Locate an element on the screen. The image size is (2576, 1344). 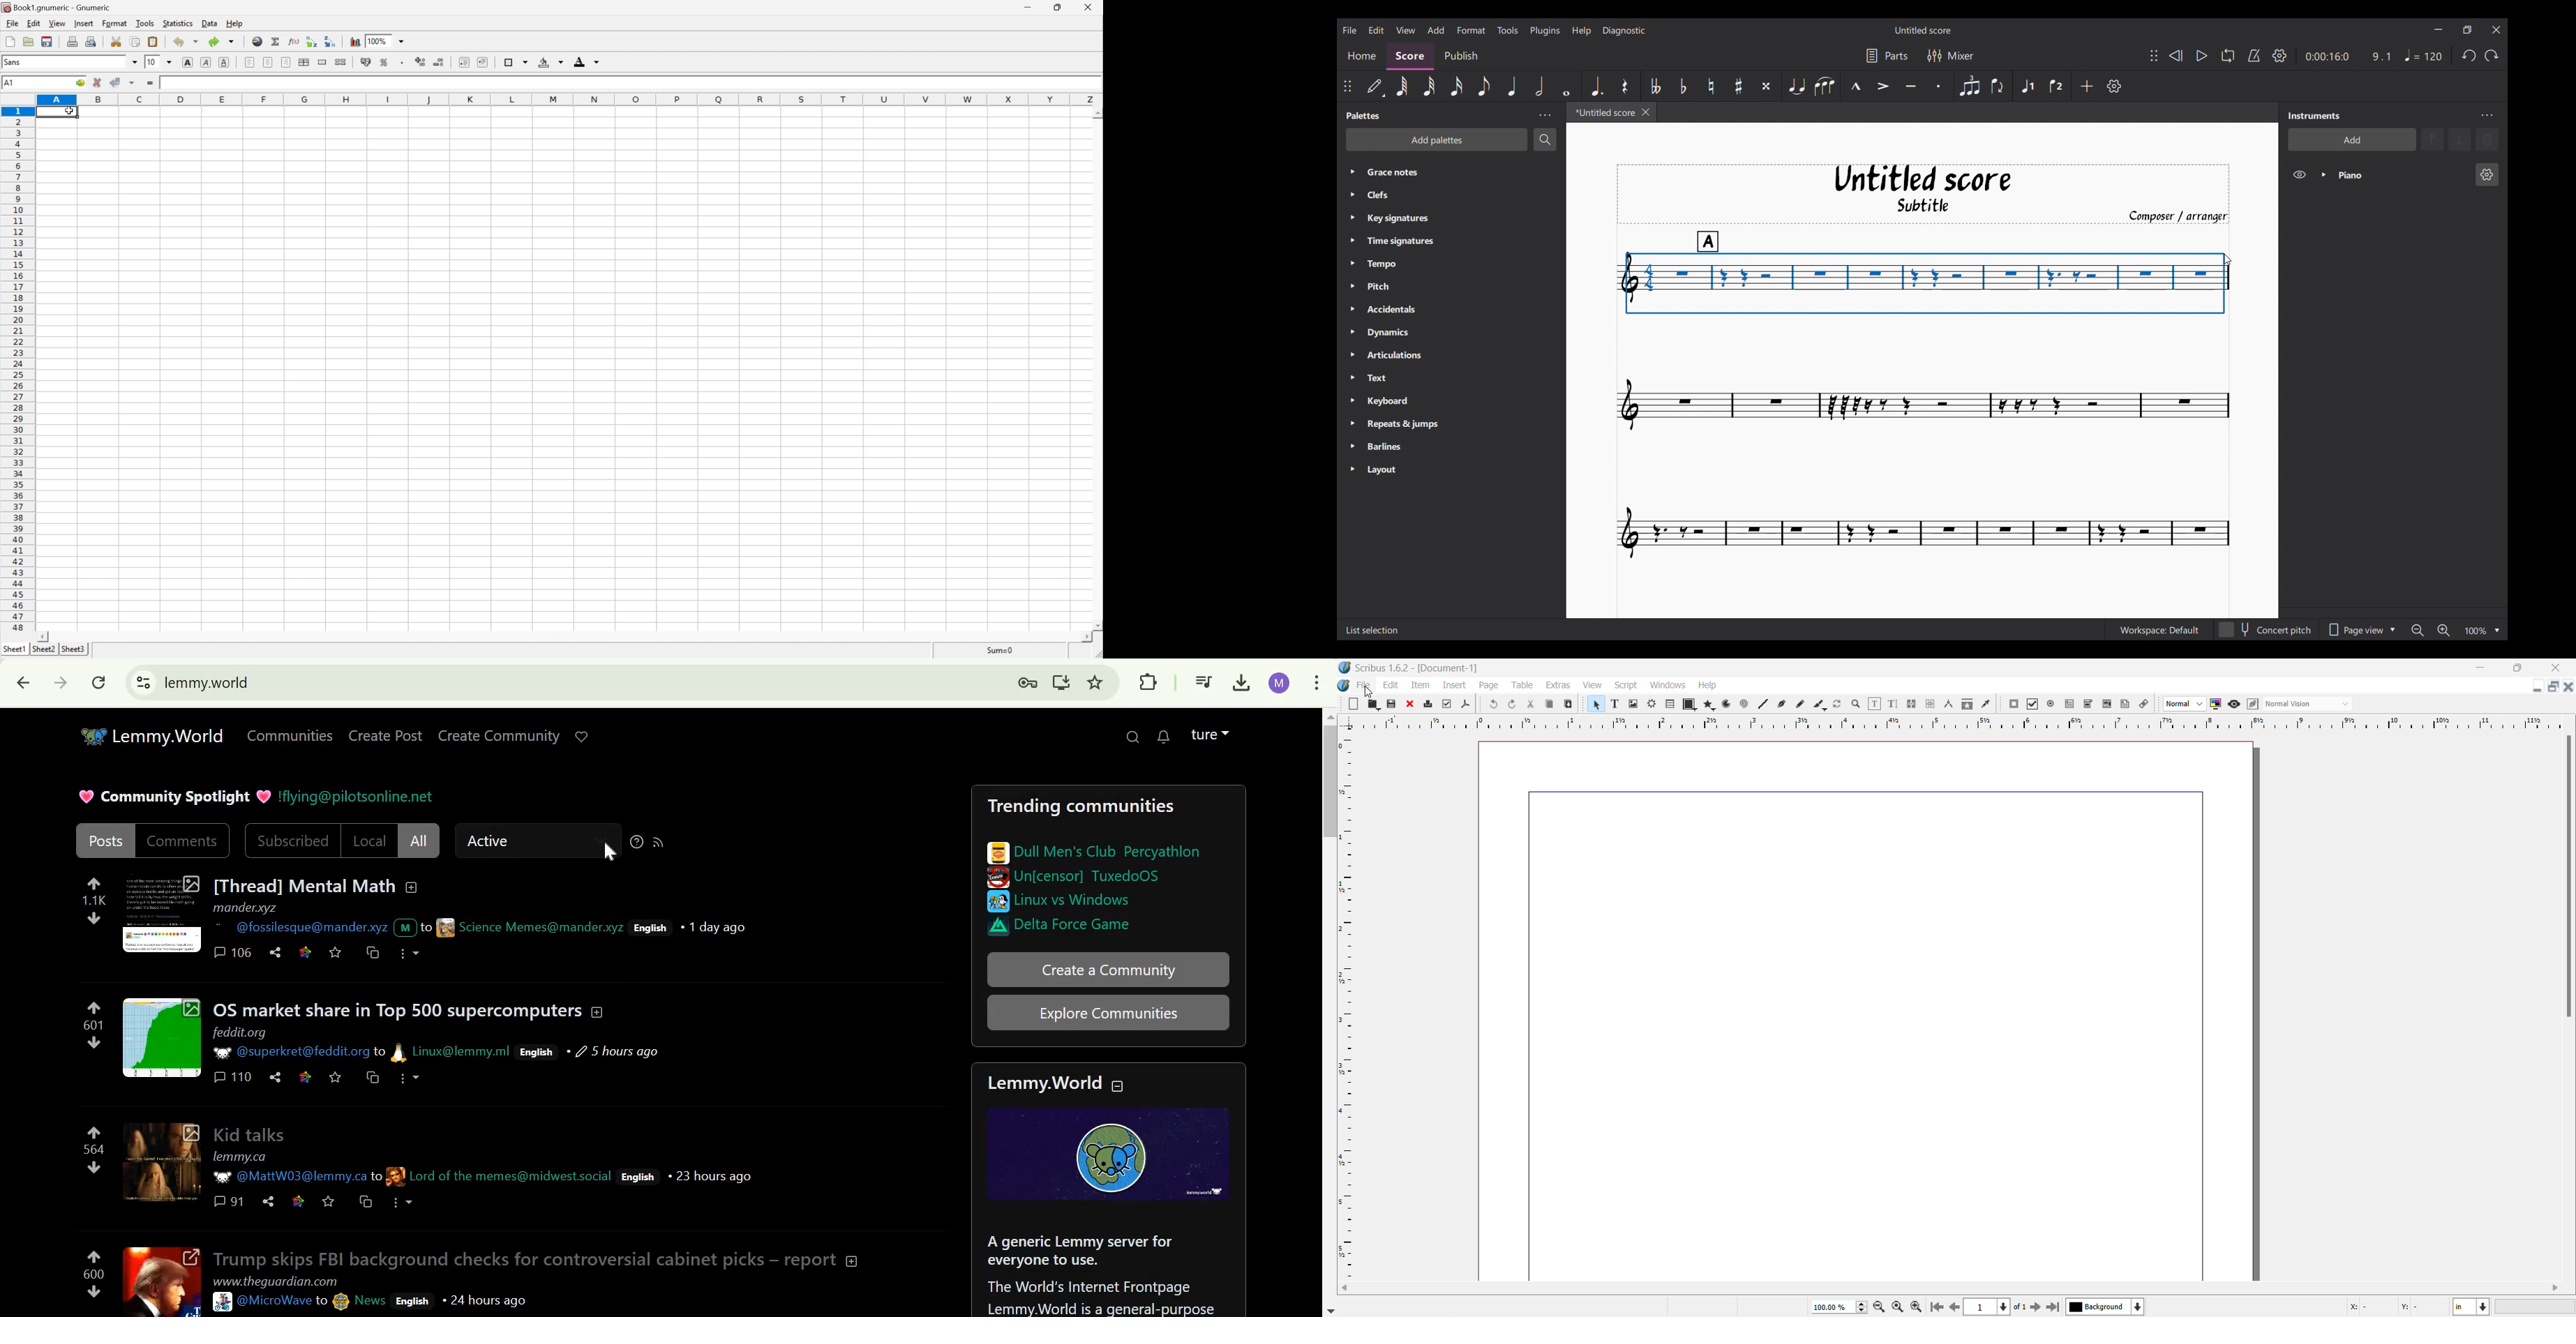
32nd note is located at coordinates (1428, 86).